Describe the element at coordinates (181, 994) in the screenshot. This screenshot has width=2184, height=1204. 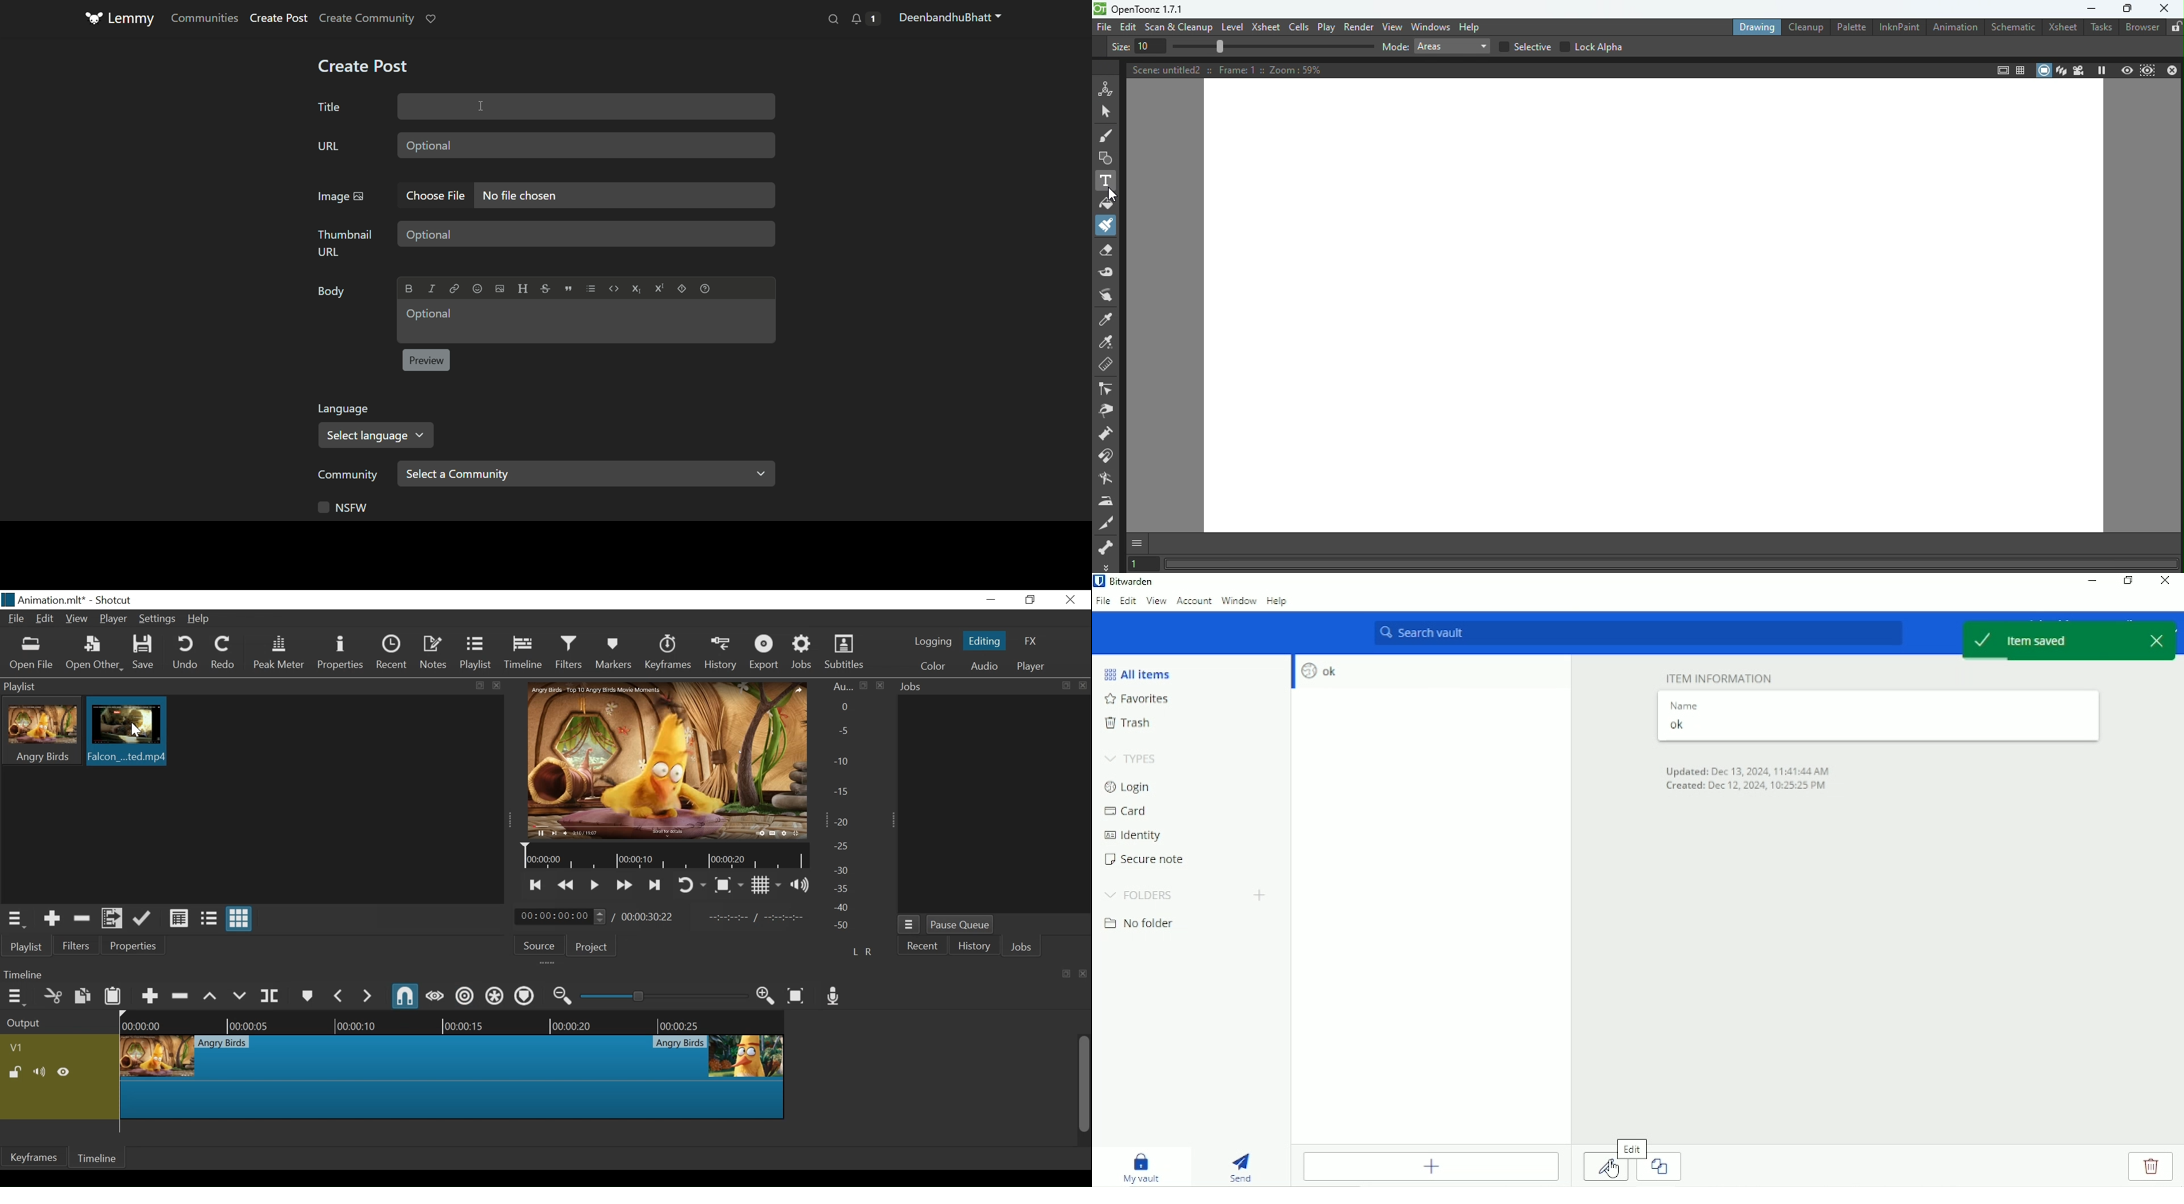
I see `Ripple Delete` at that location.